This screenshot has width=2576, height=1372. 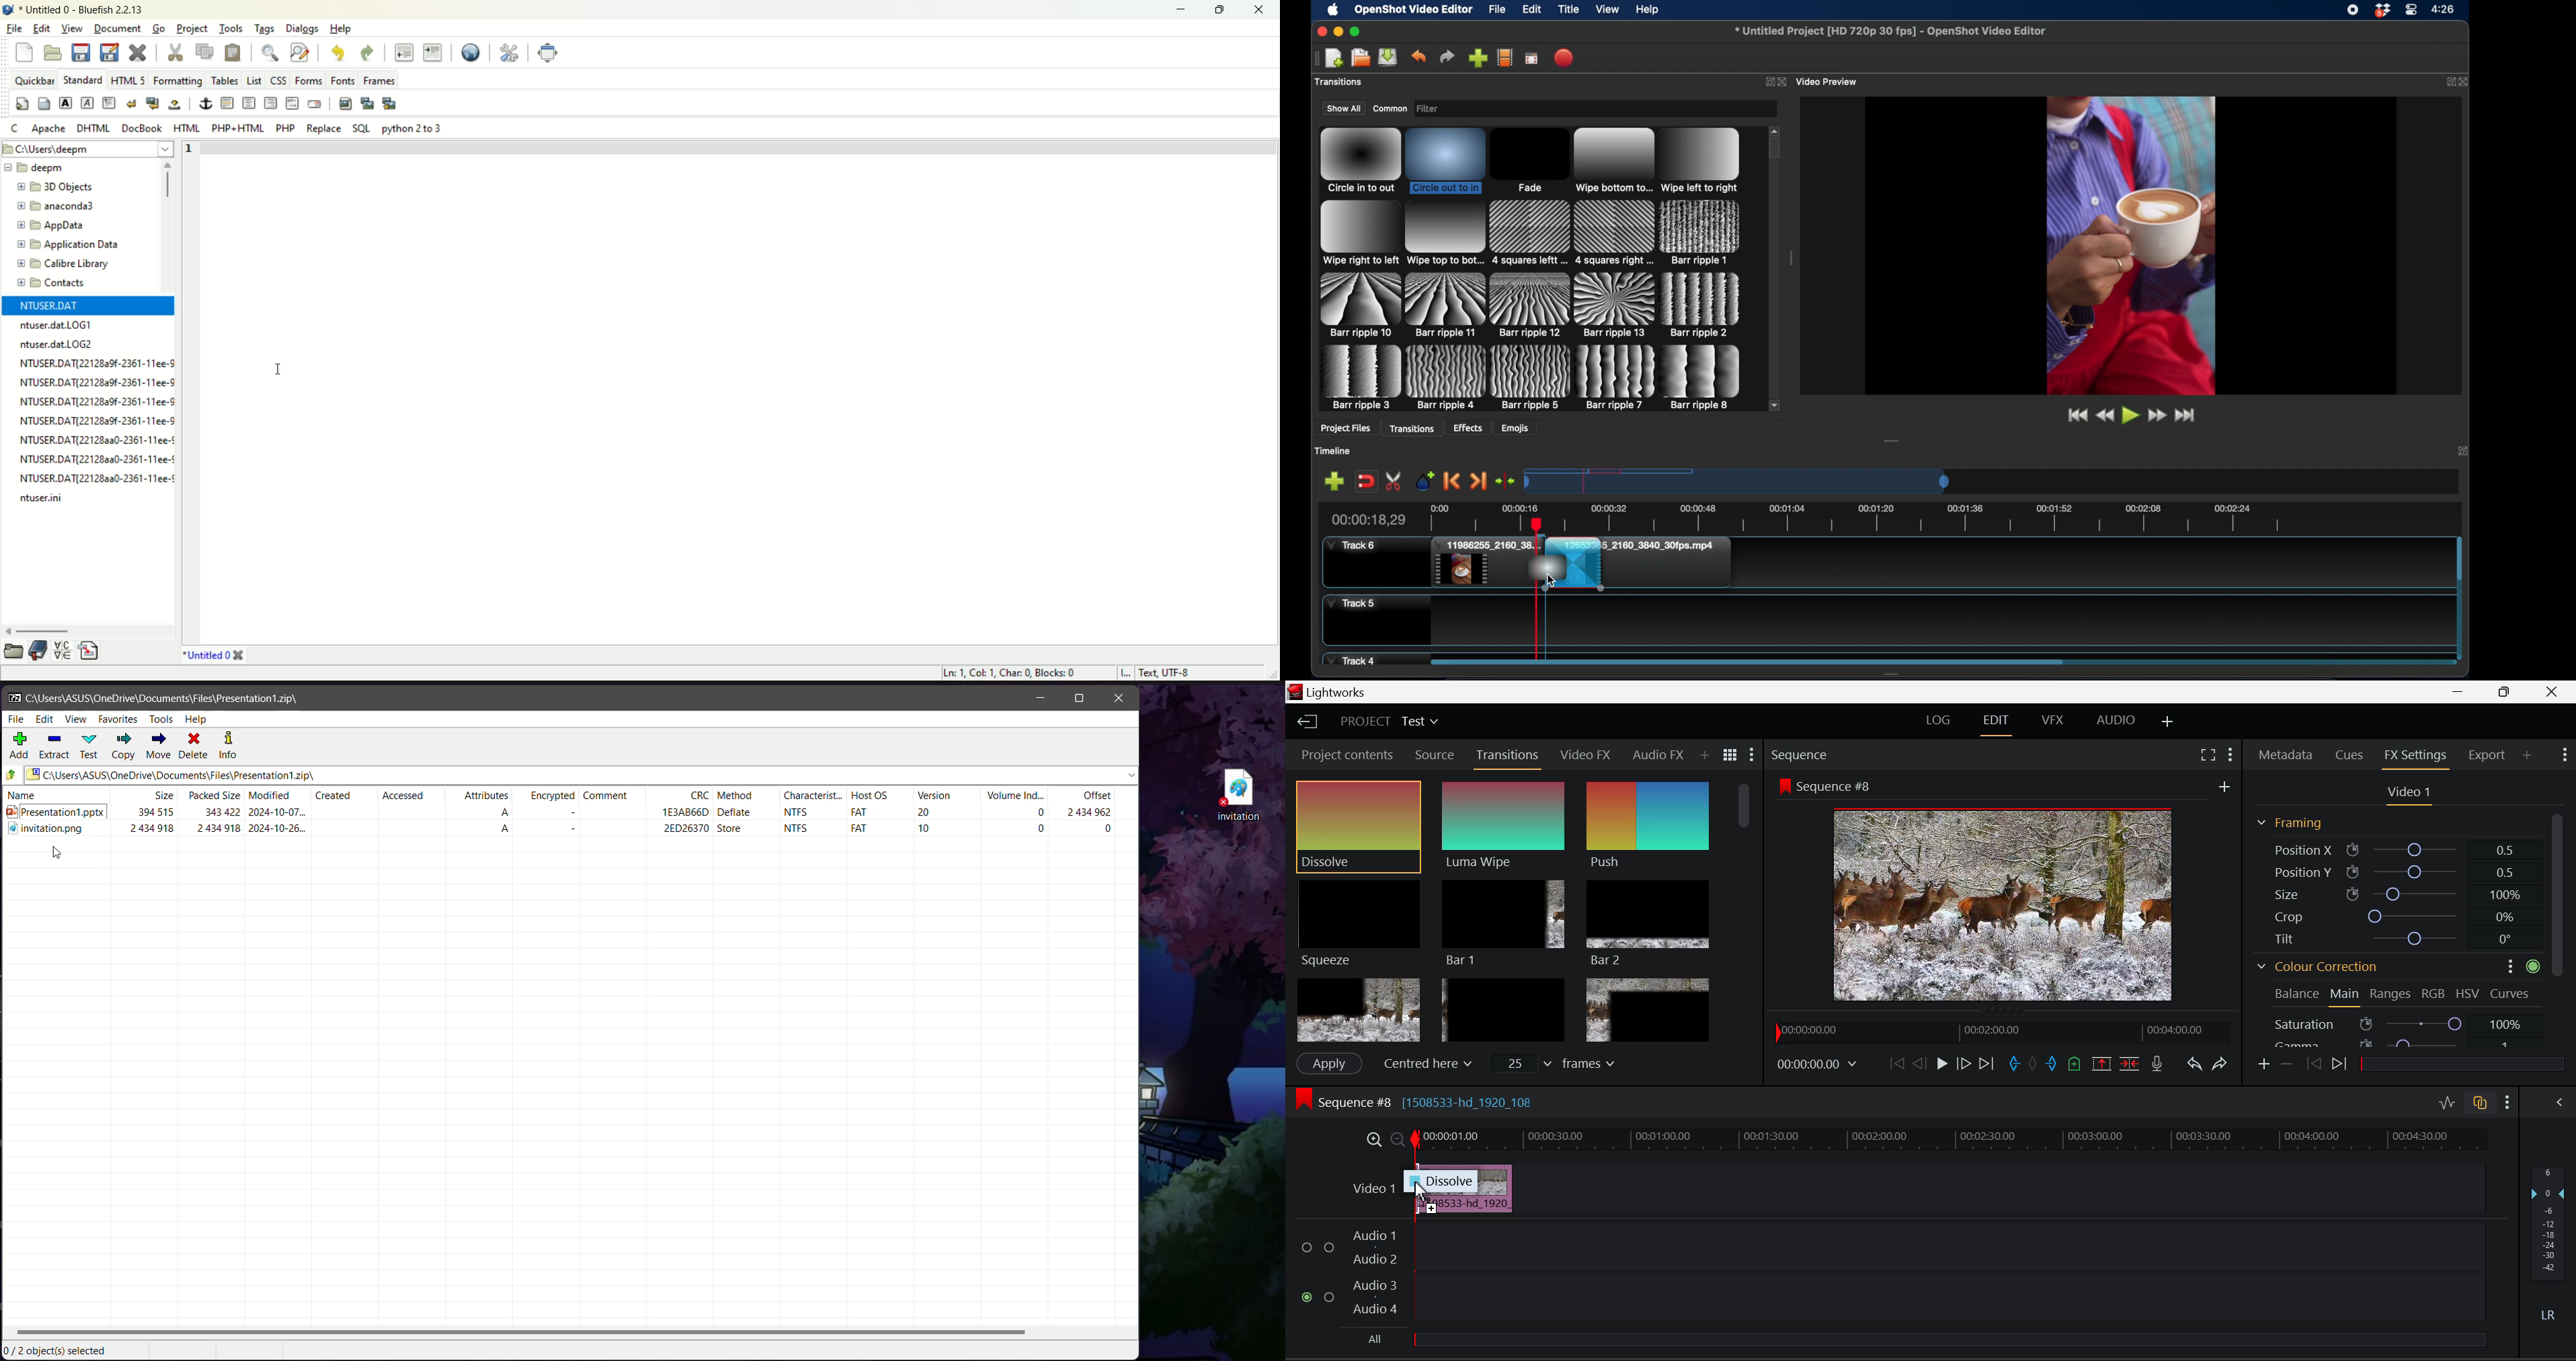 I want to click on import files, so click(x=1477, y=58).